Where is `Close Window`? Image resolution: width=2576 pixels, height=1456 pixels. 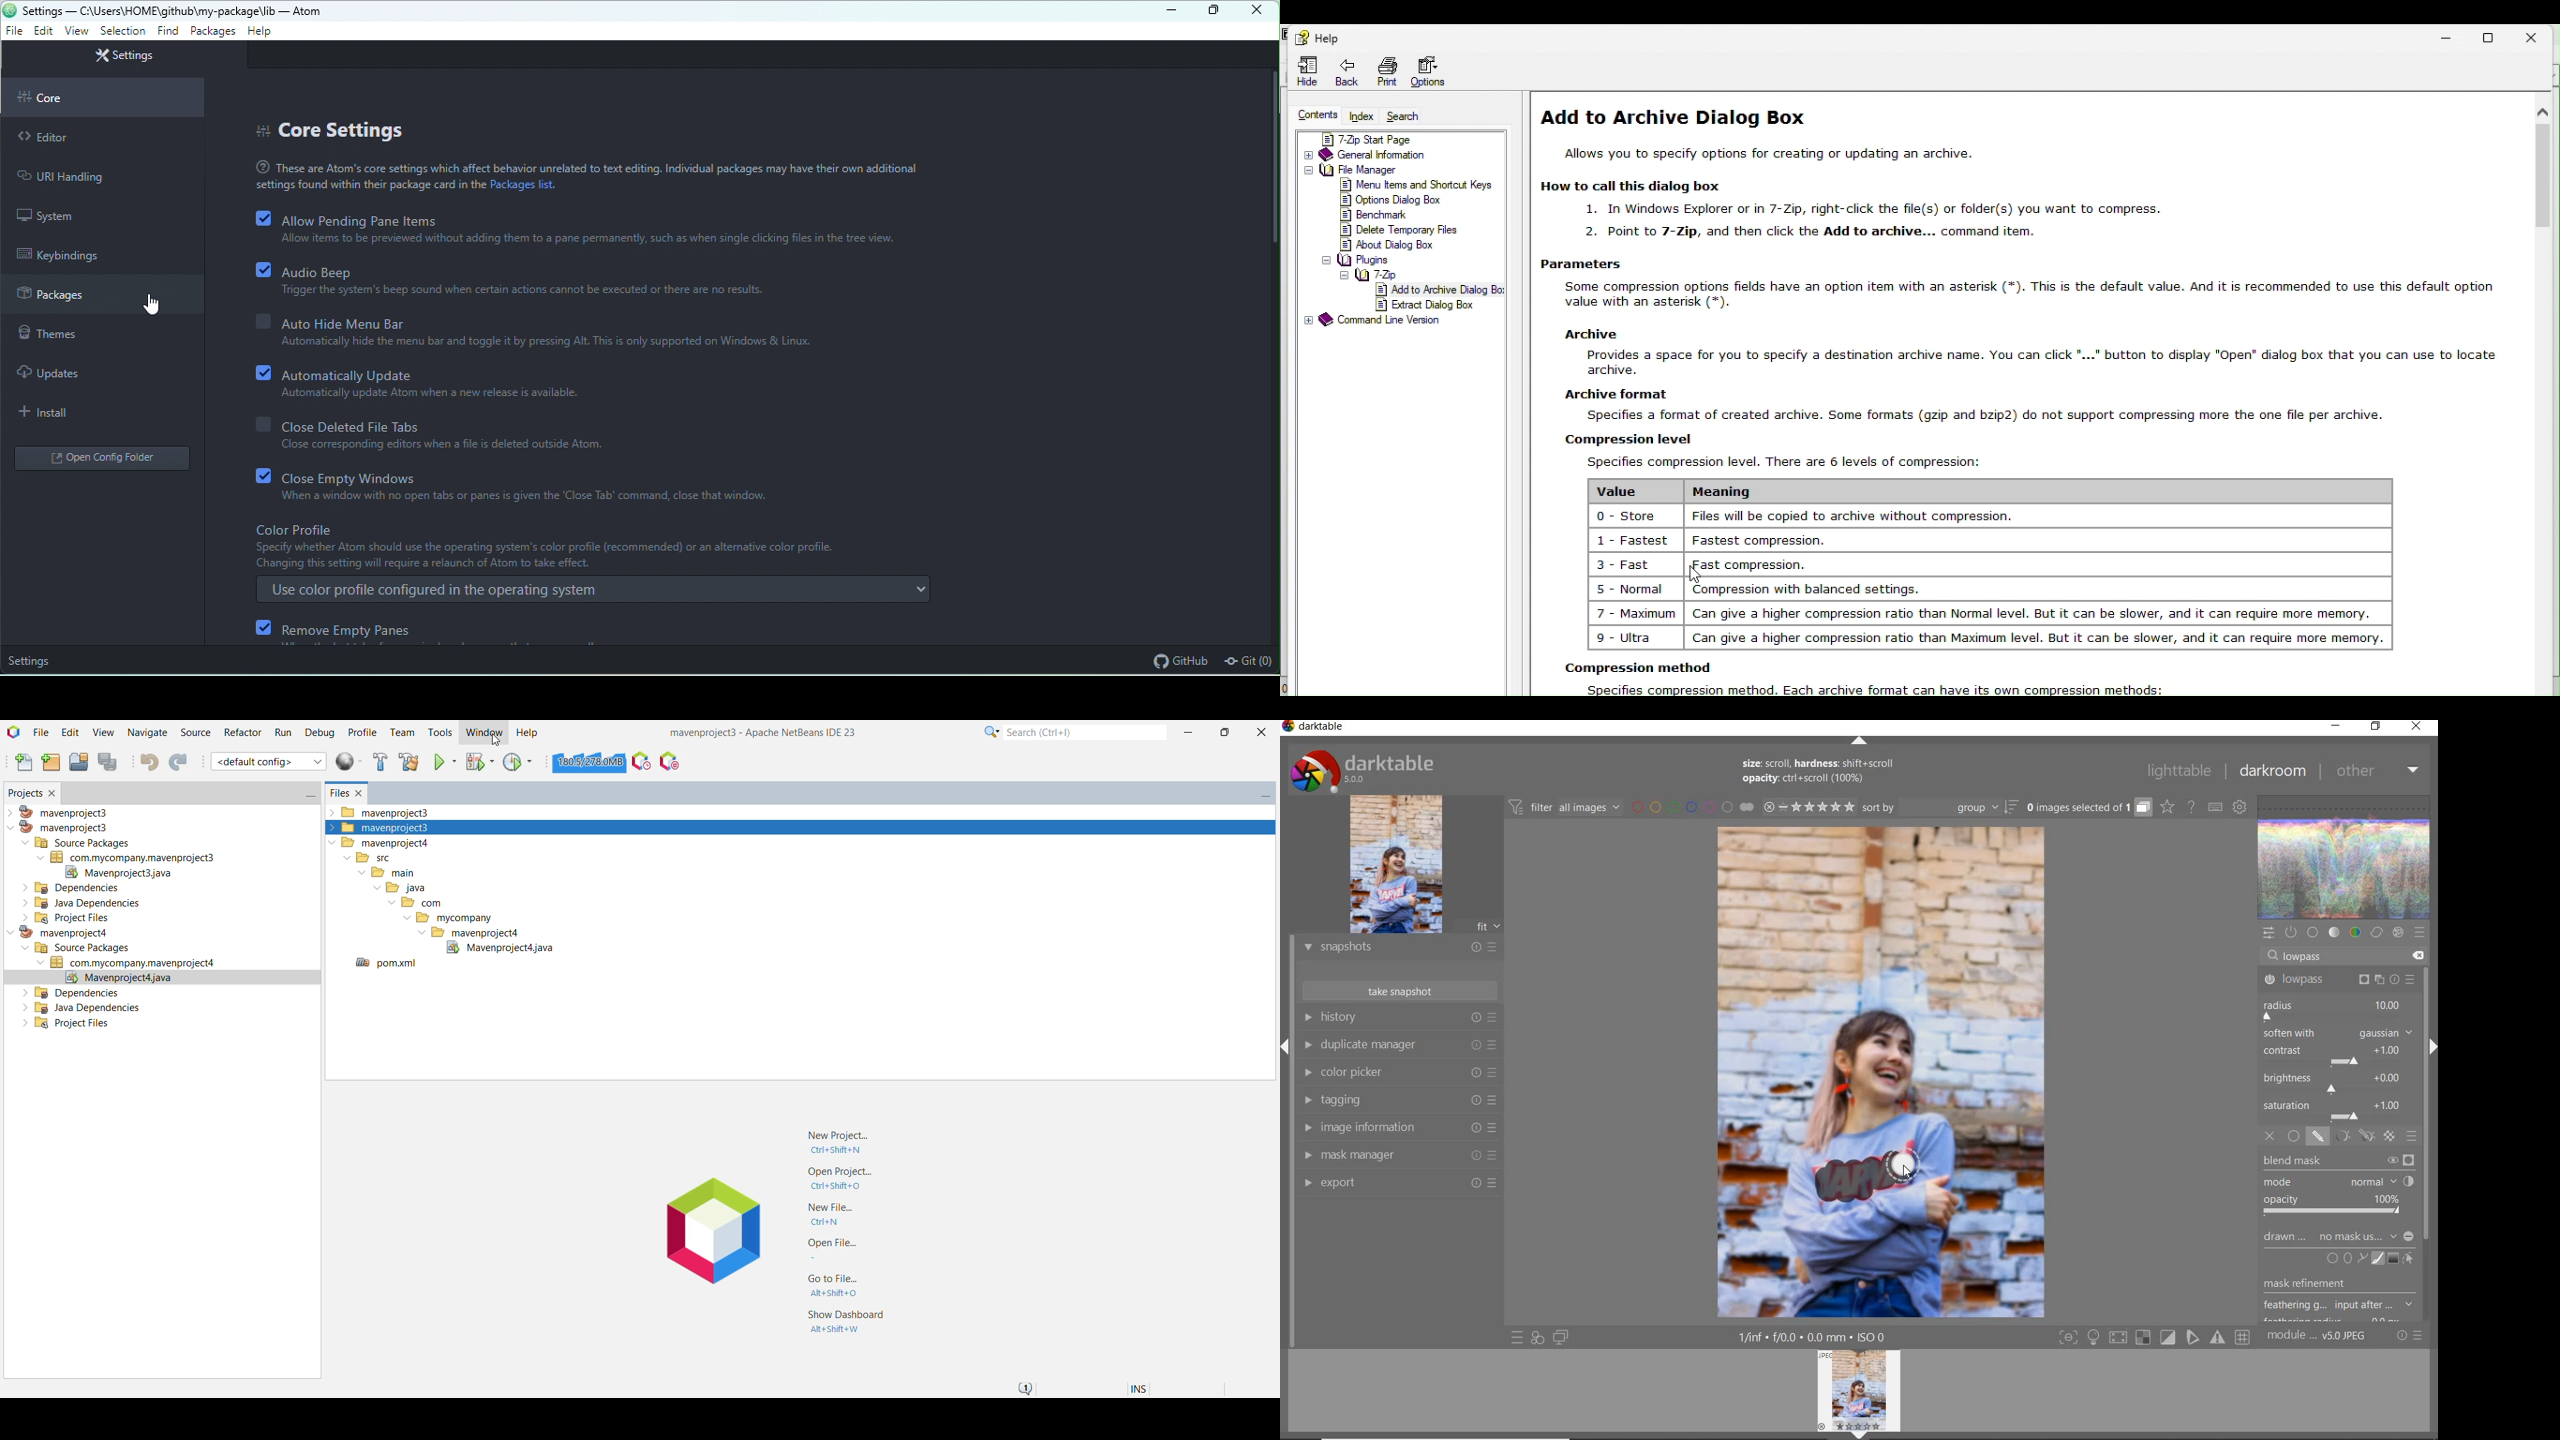 Close Window is located at coordinates (361, 792).